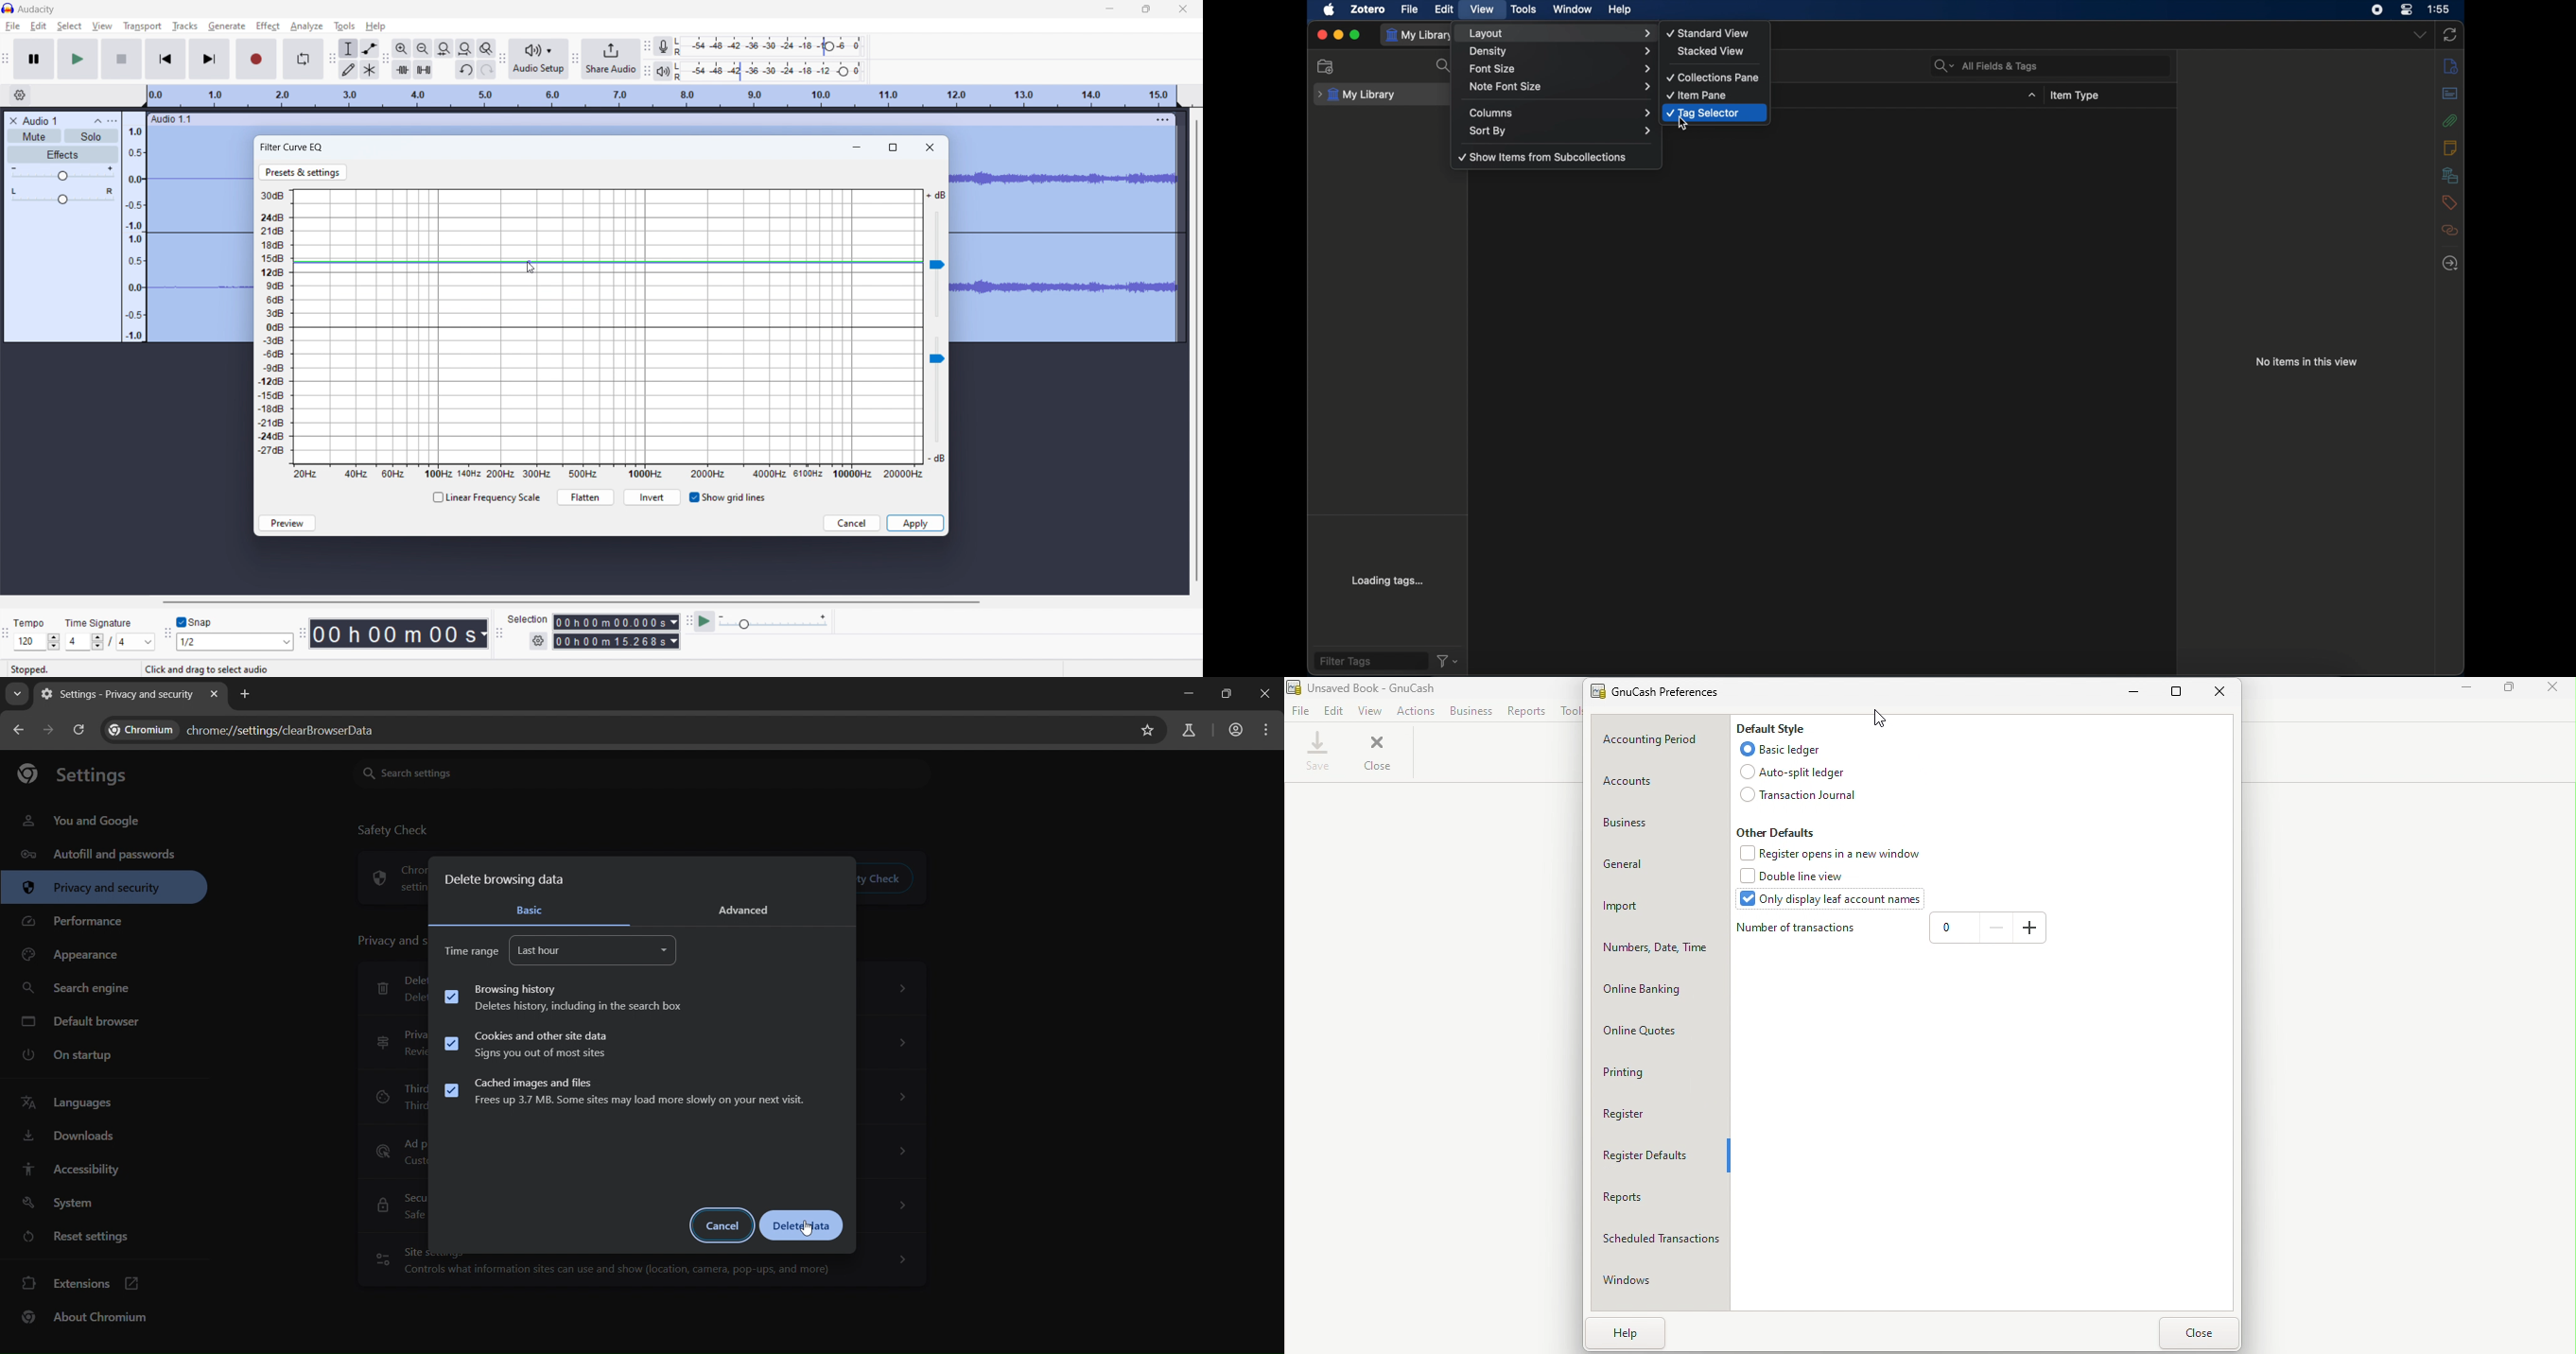 The image size is (2576, 1372). What do you see at coordinates (331, 59) in the screenshot?
I see `tools toolbar` at bounding box center [331, 59].